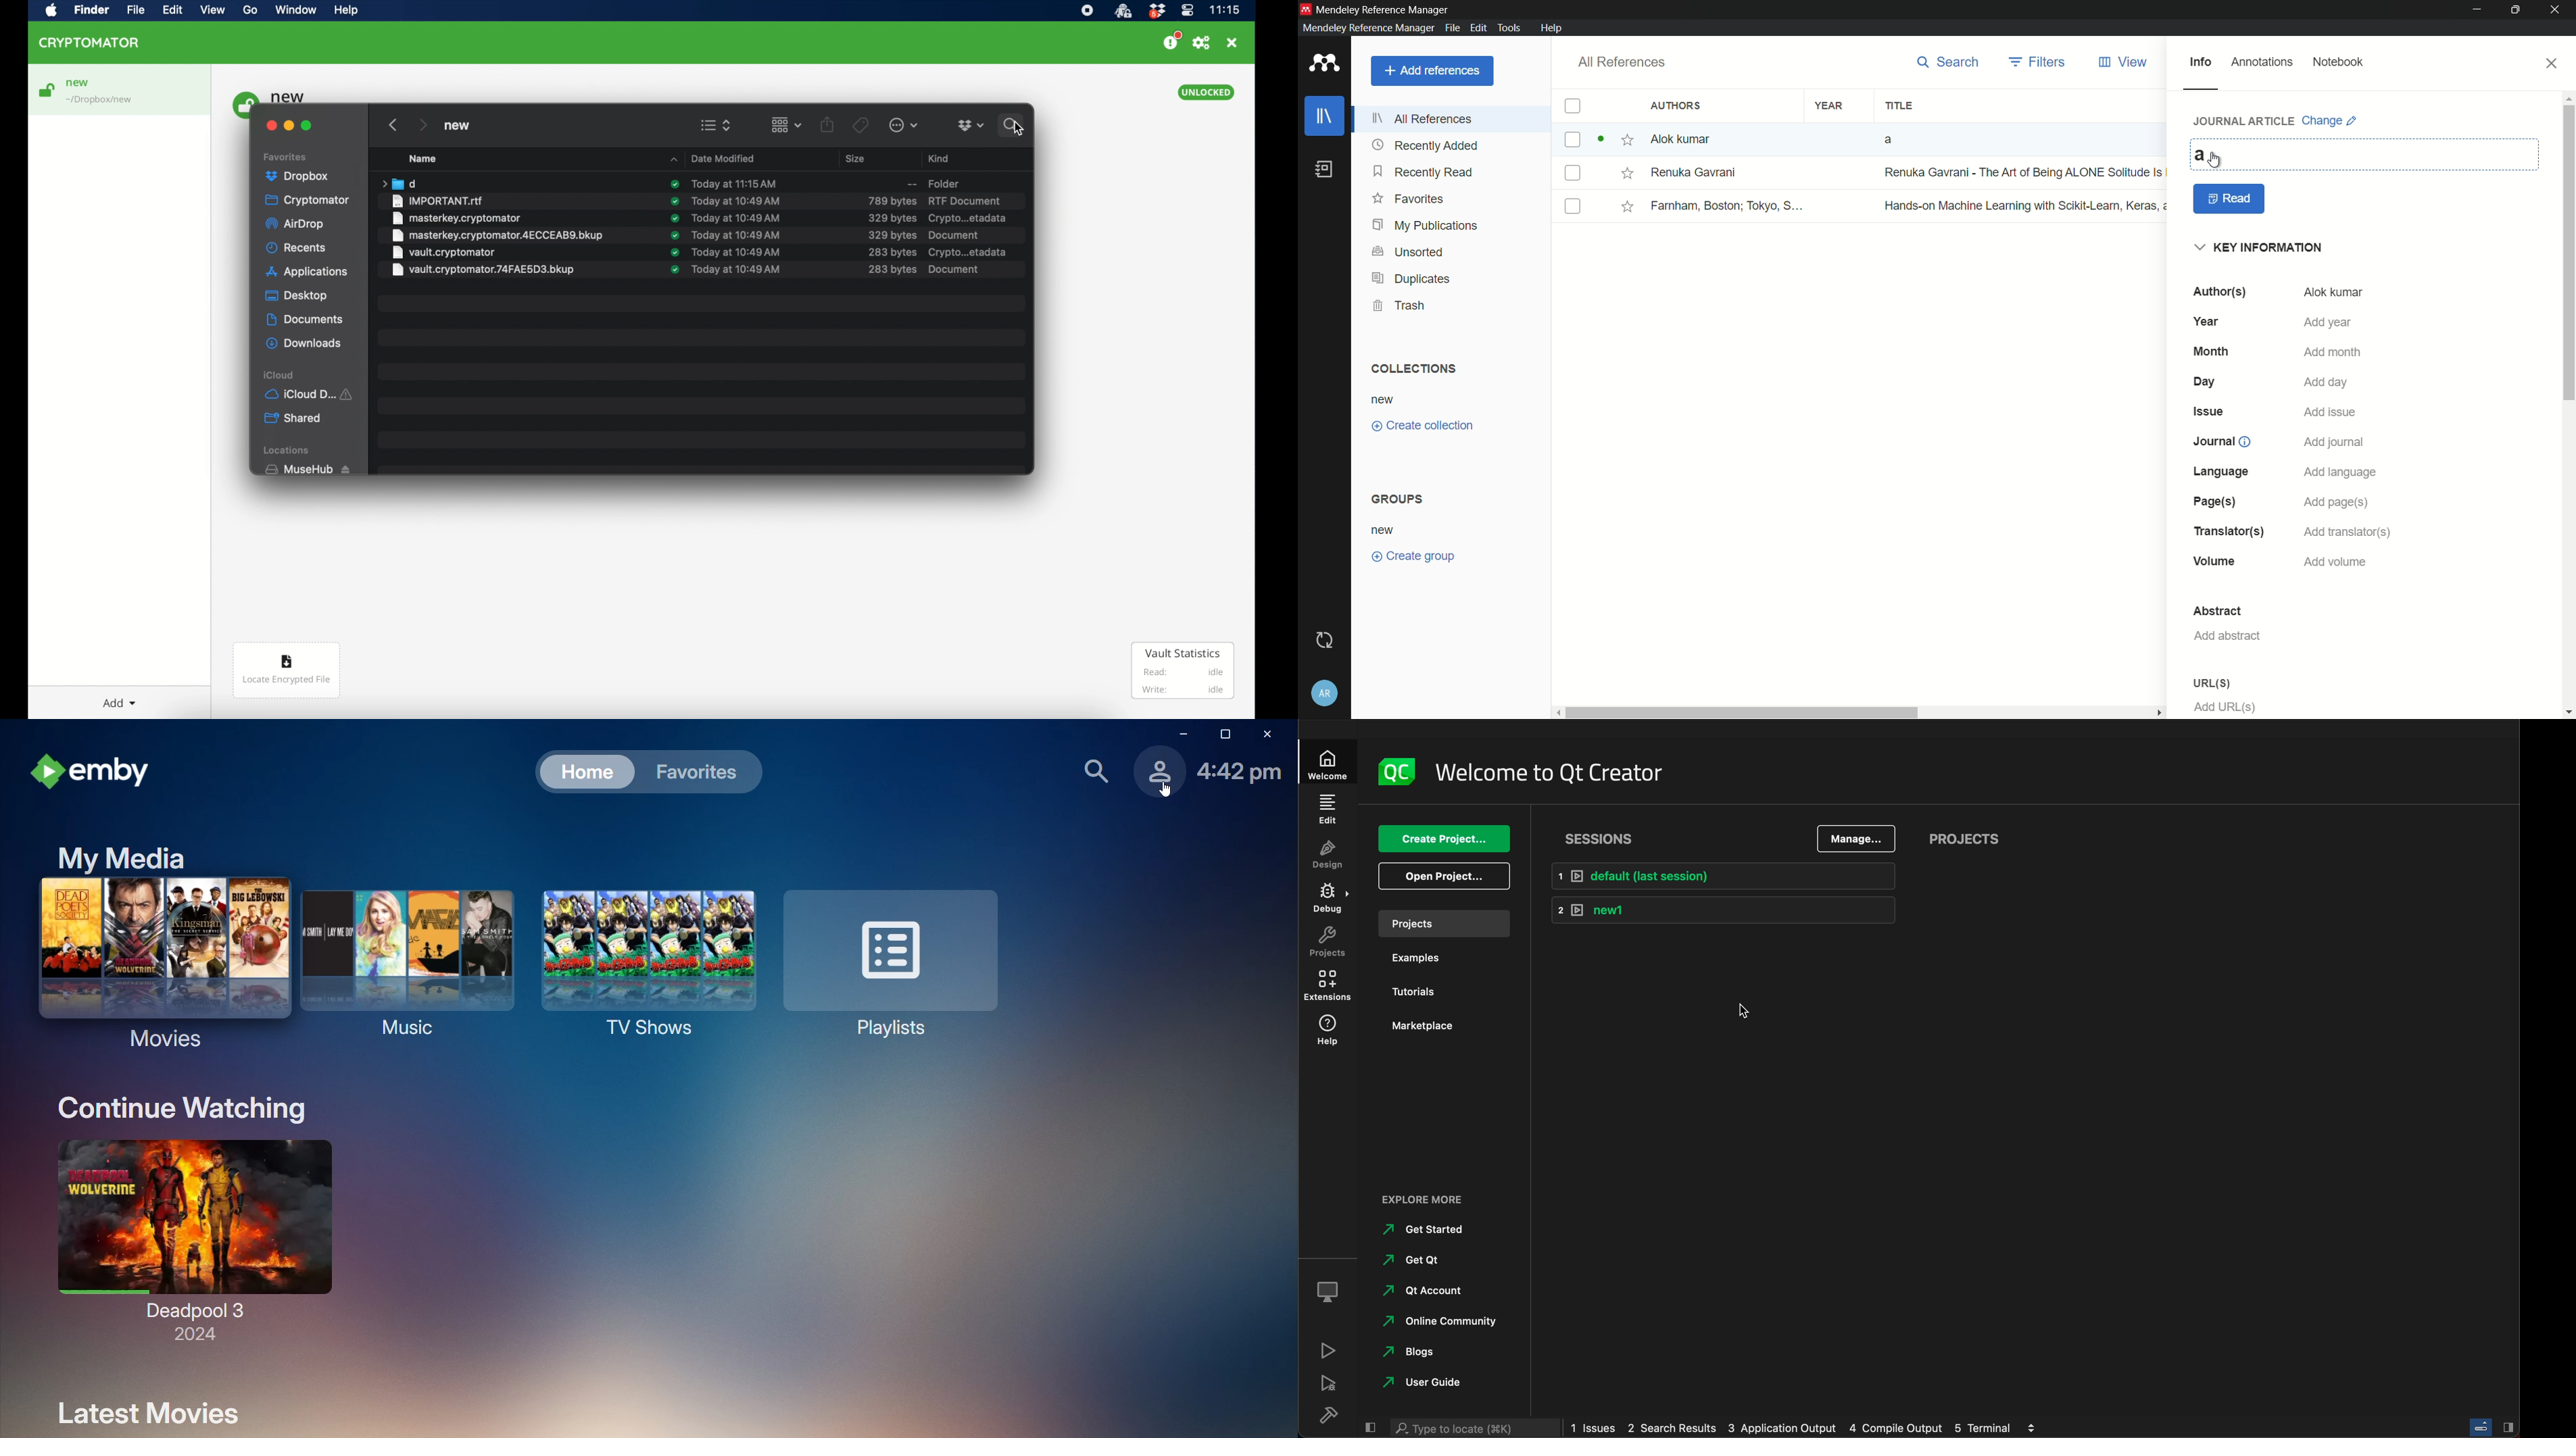 The image size is (2576, 1456). What do you see at coordinates (309, 272) in the screenshot?
I see `applications` at bounding box center [309, 272].